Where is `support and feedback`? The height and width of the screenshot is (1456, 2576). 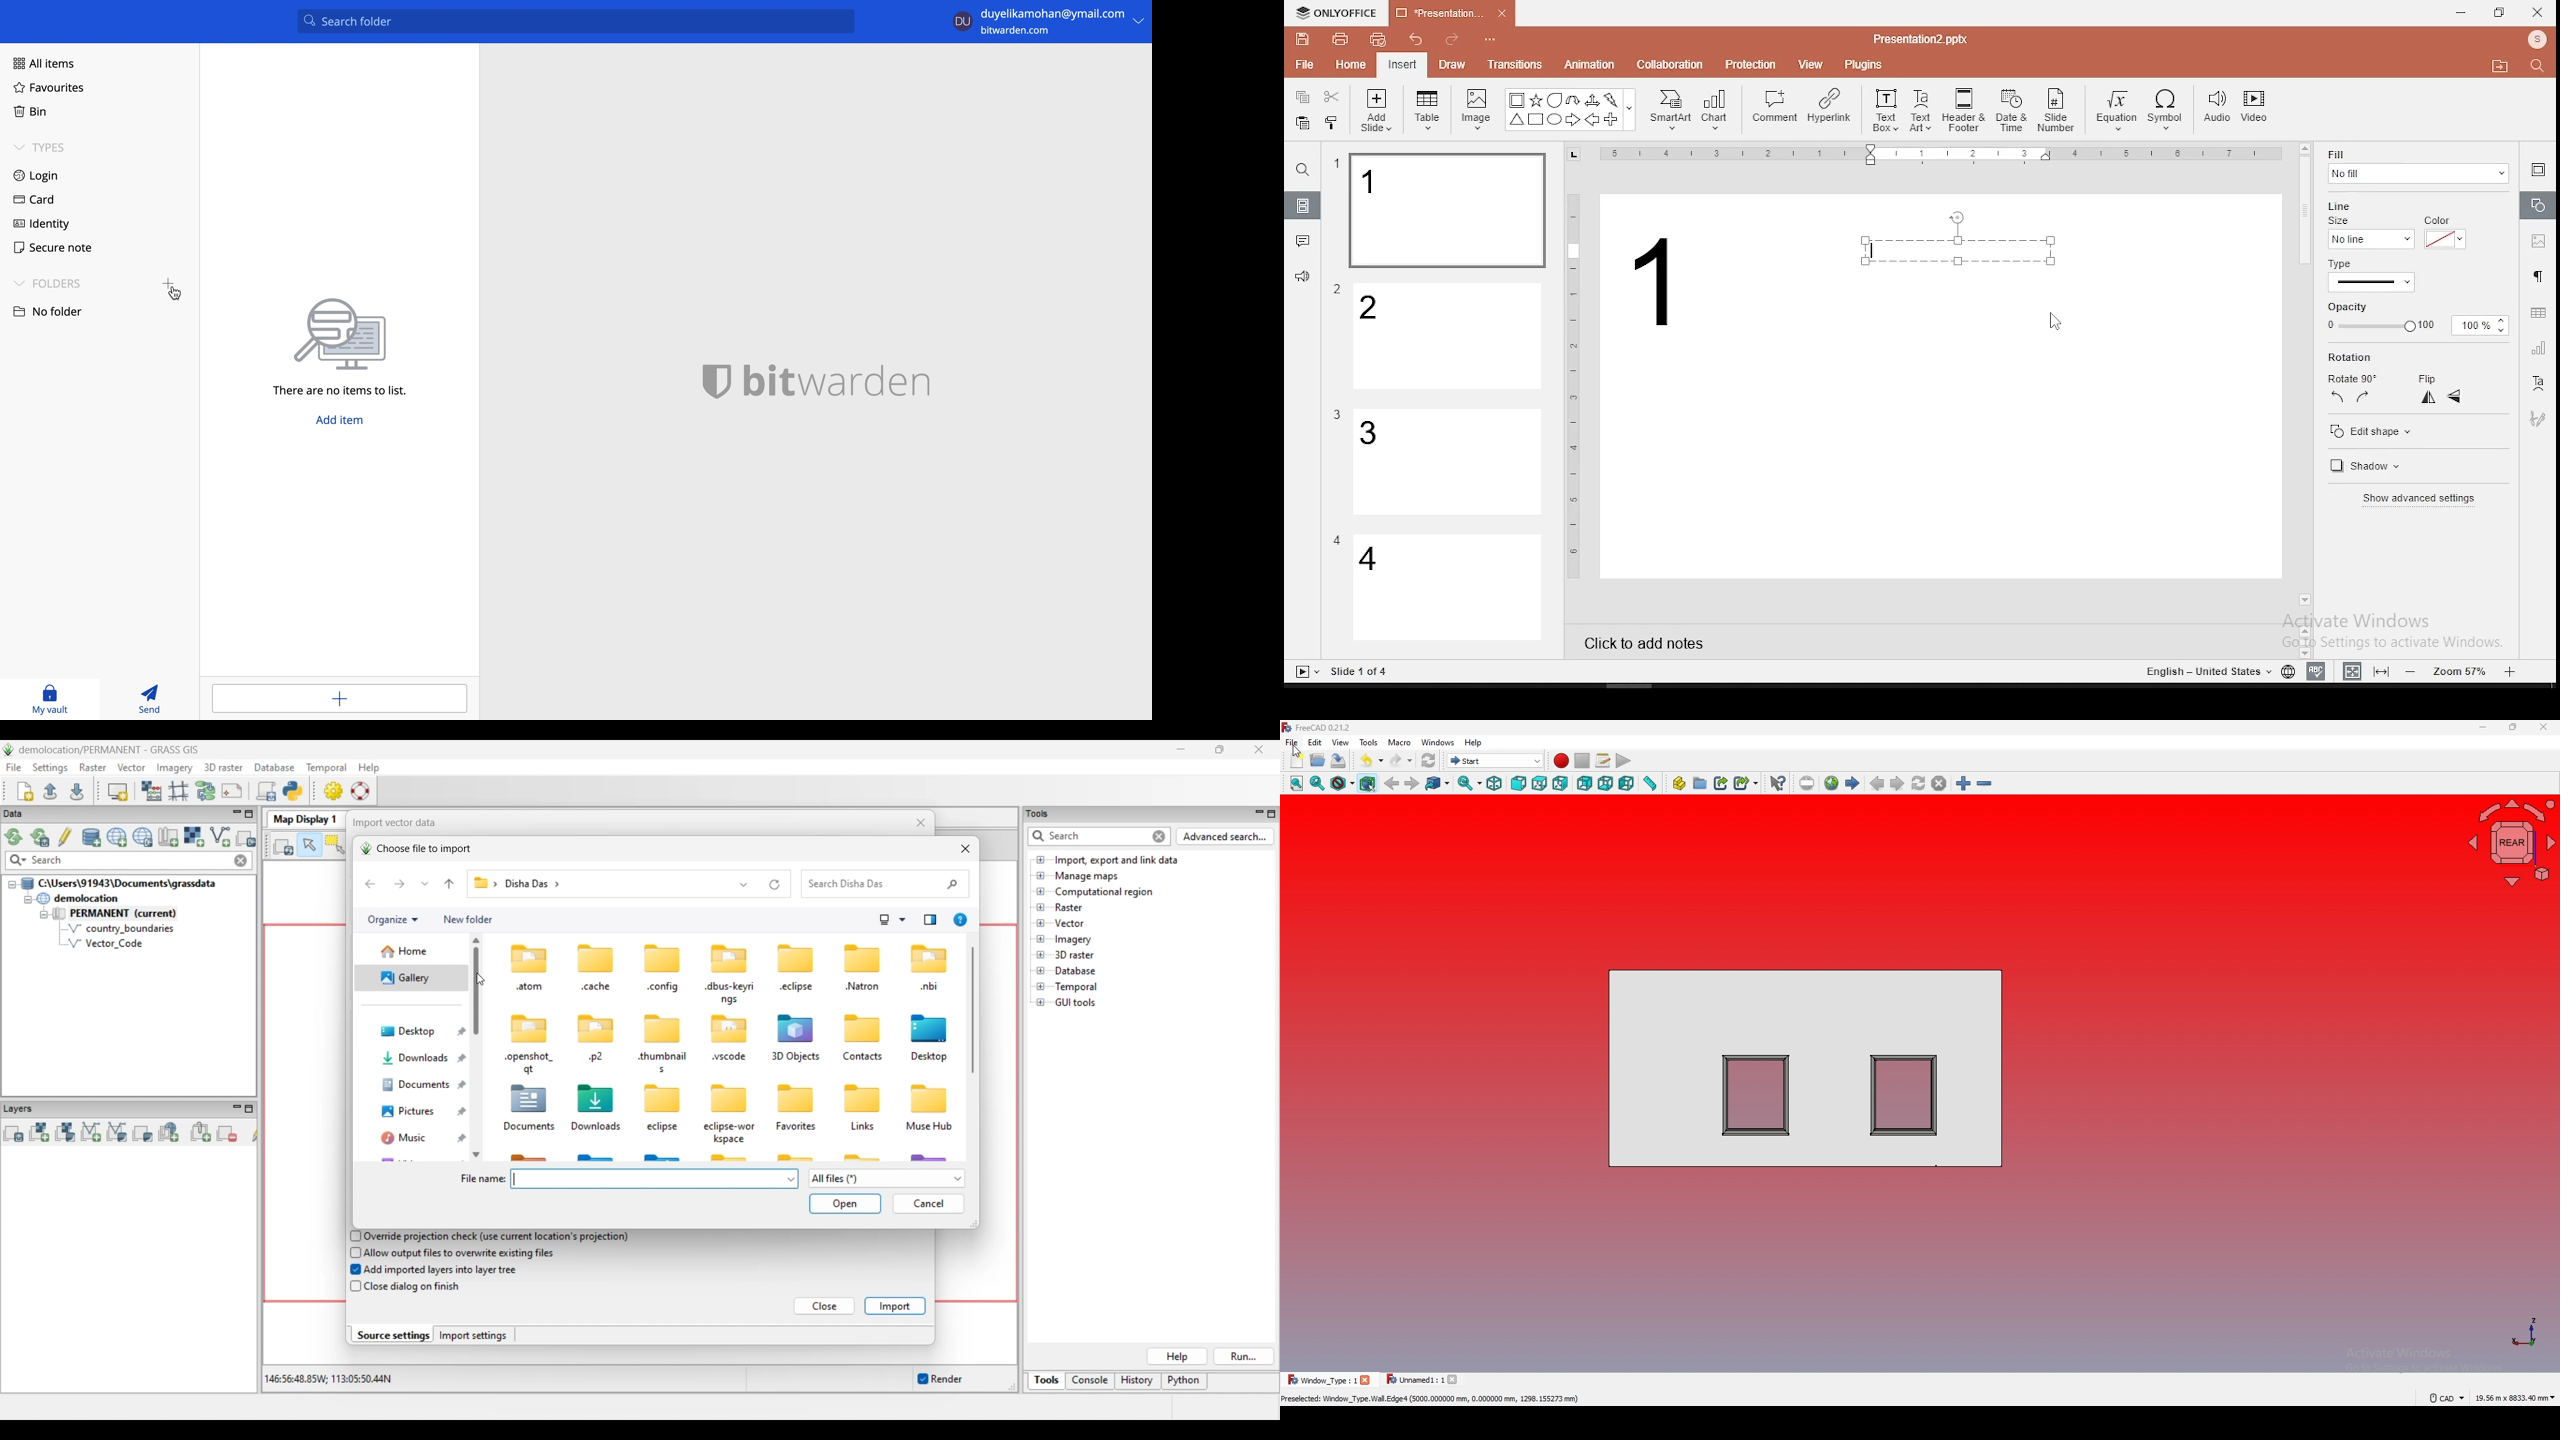 support and feedback is located at coordinates (1302, 279).